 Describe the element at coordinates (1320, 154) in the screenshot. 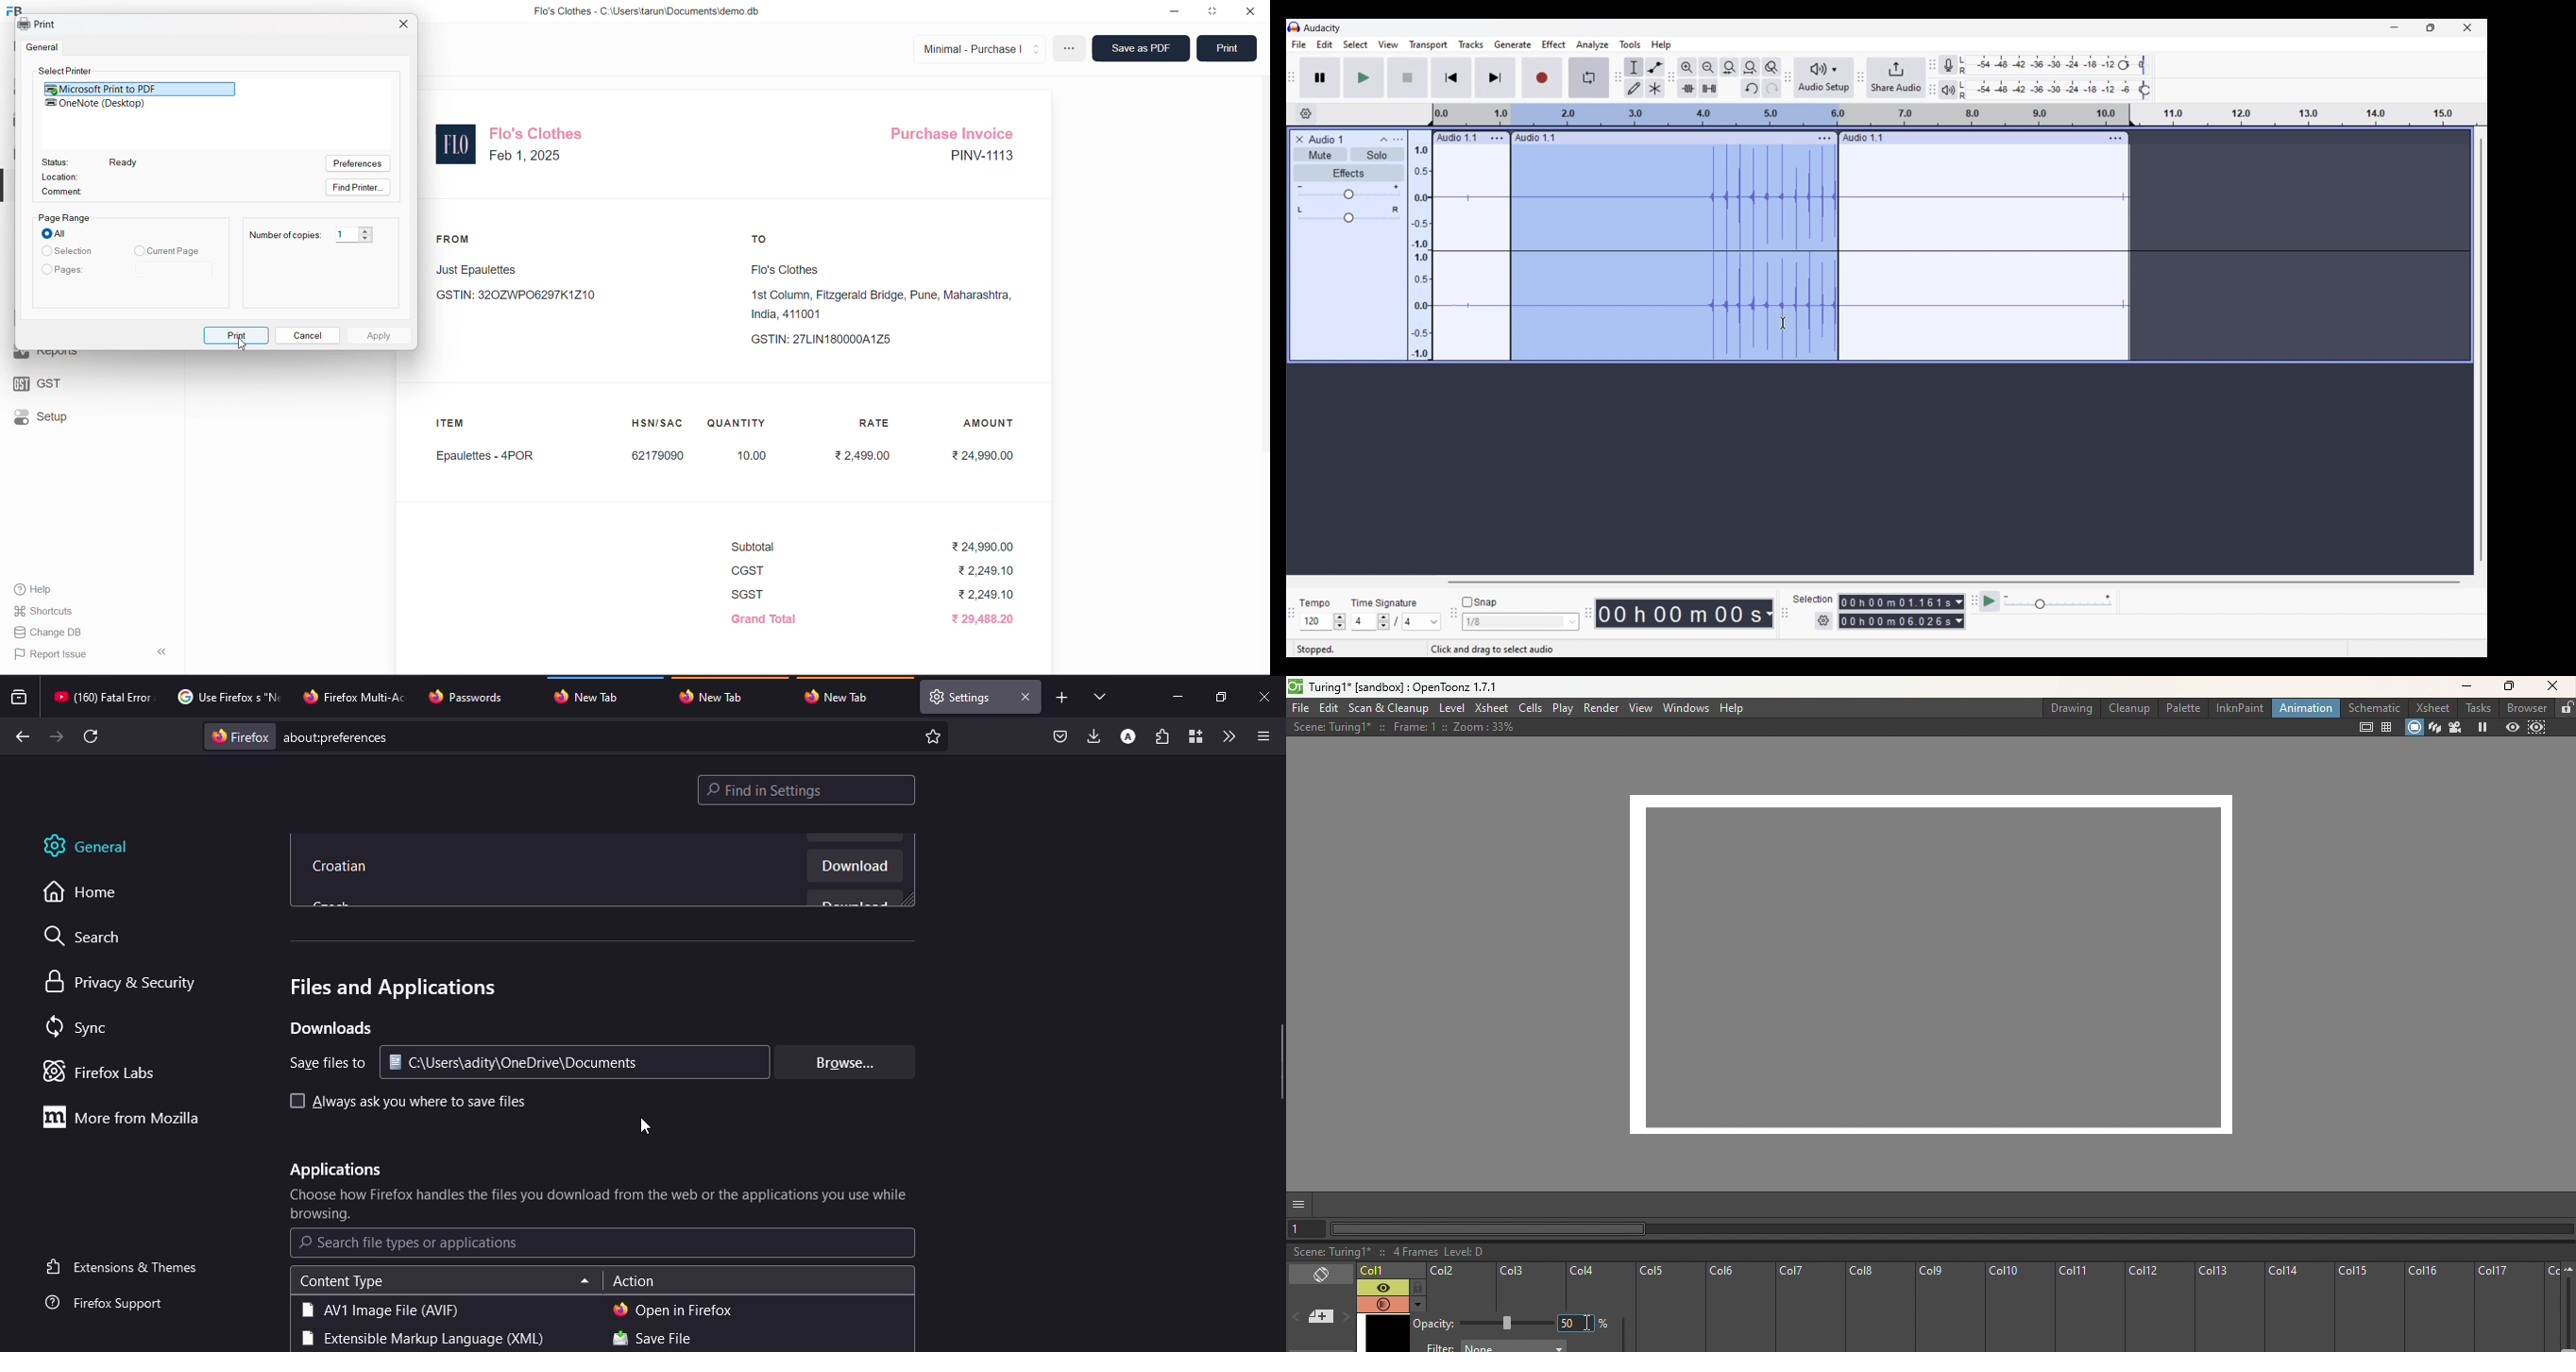

I see `Mute` at that location.